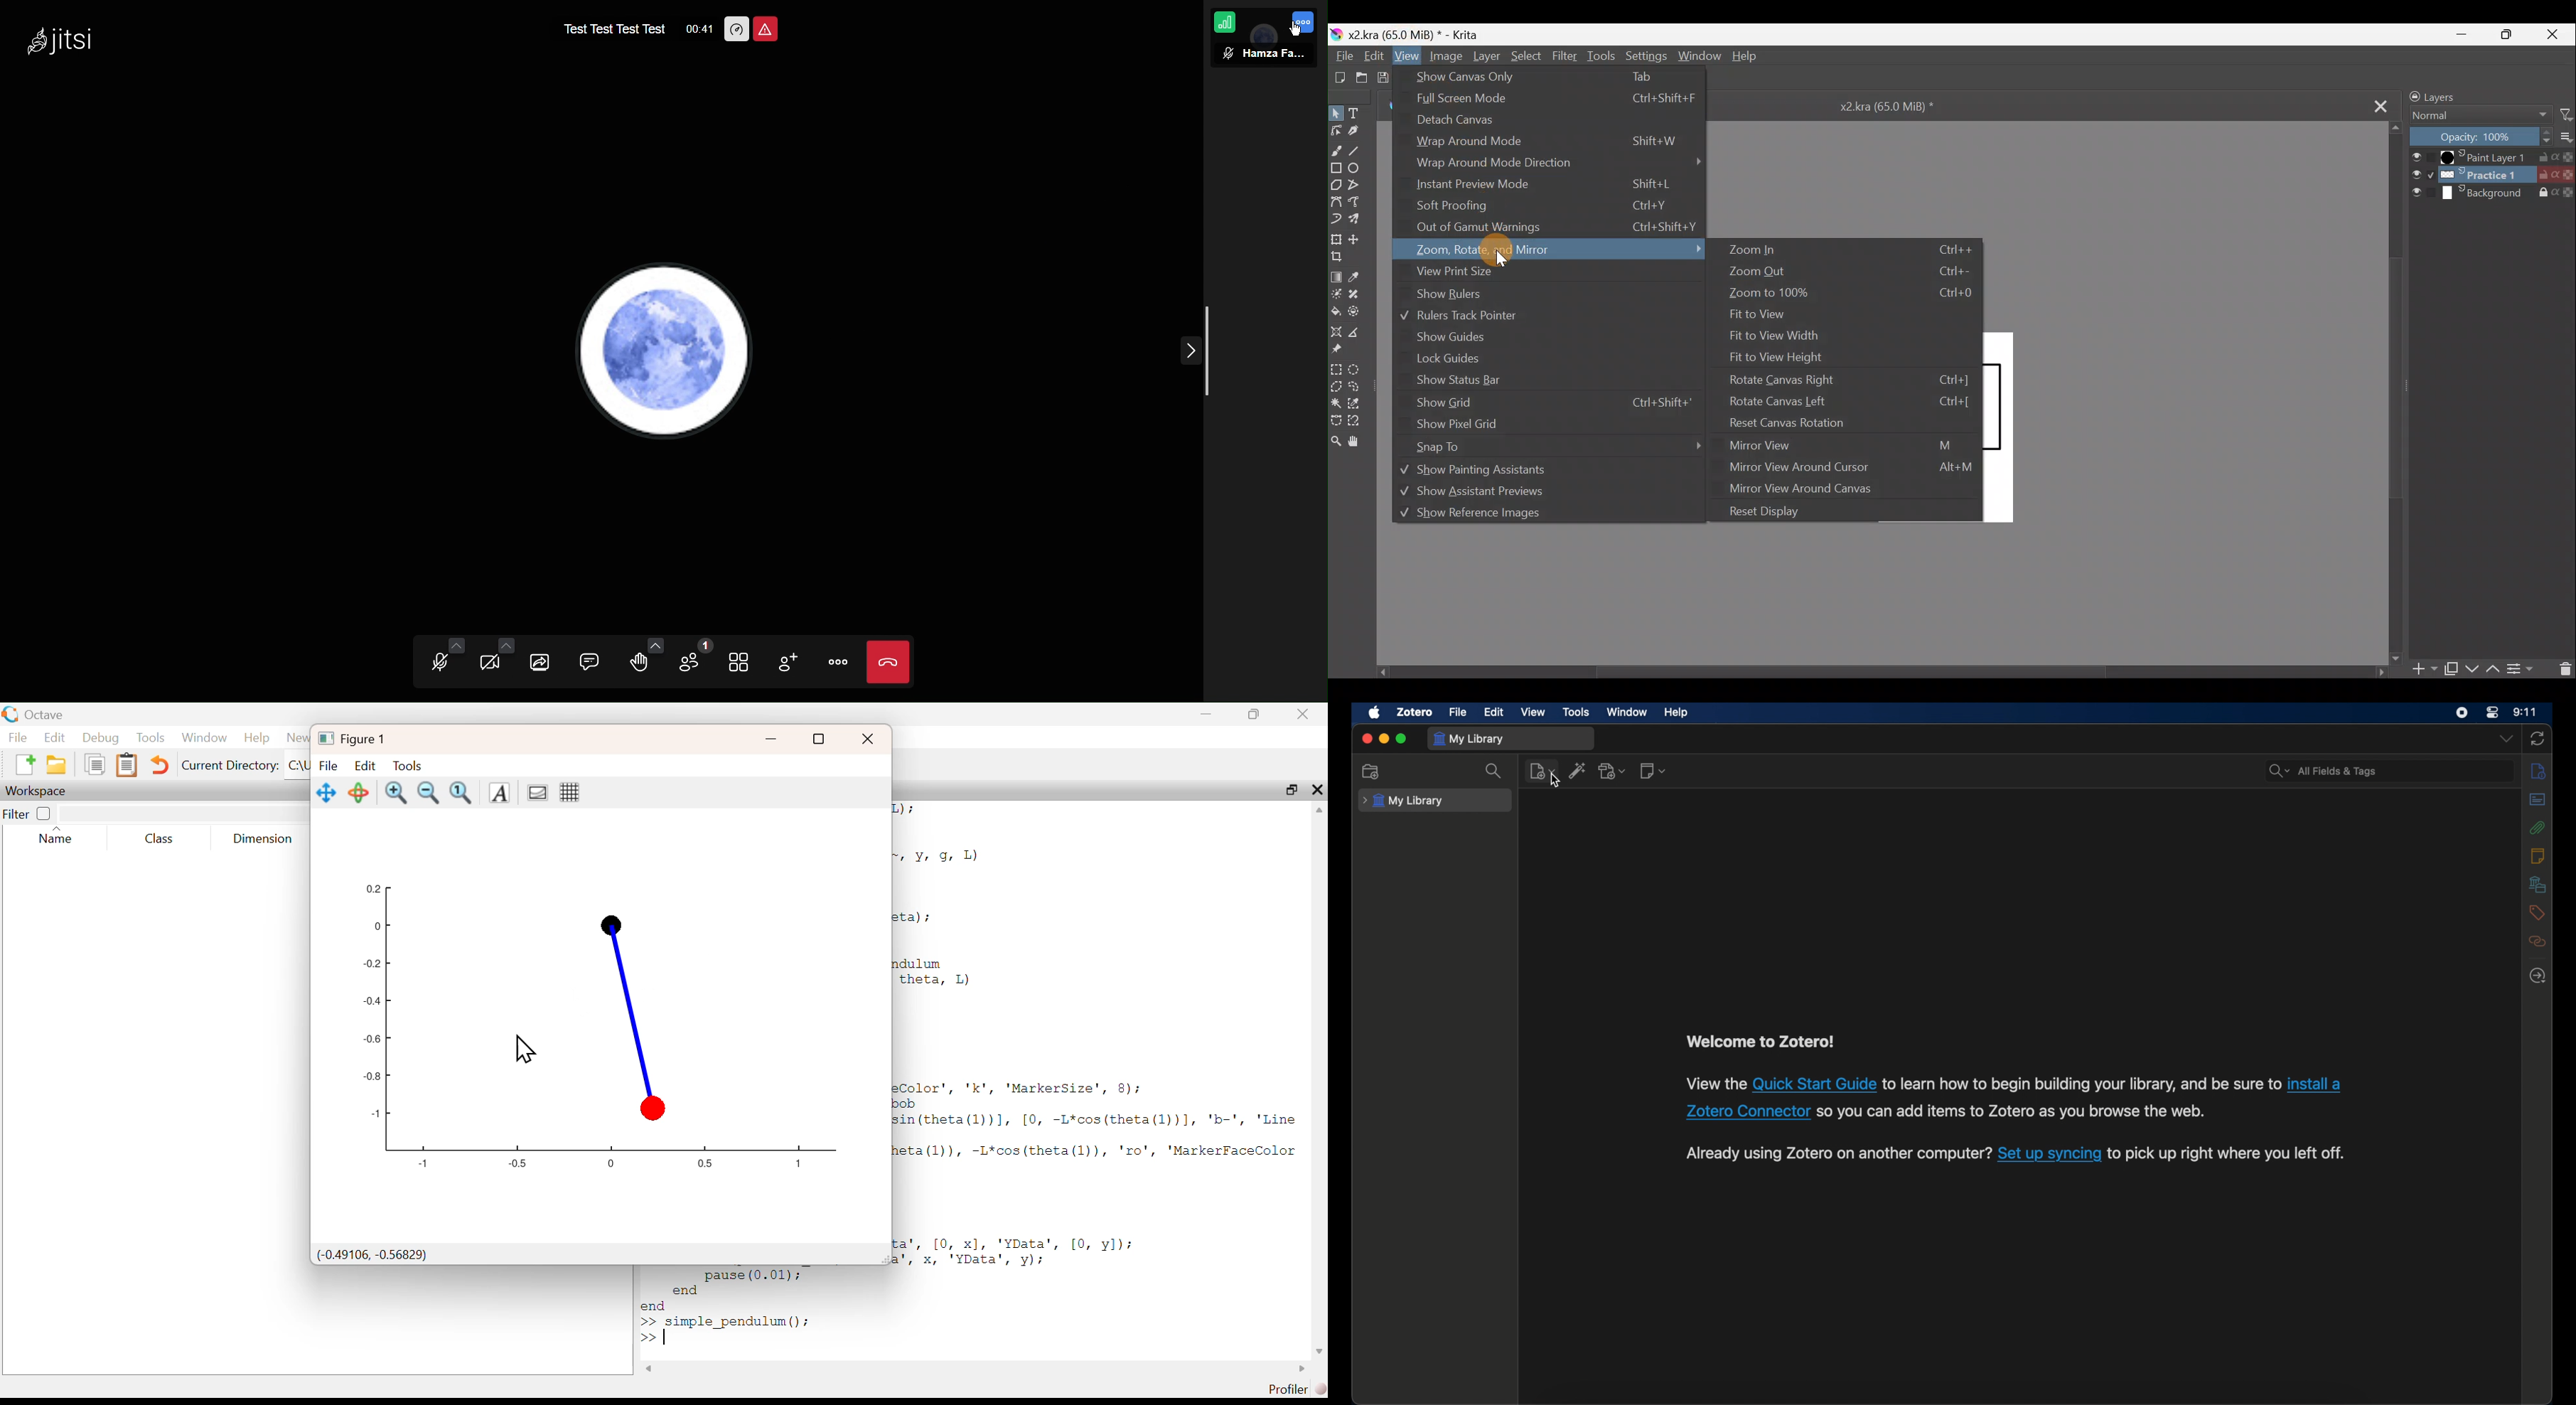  I want to click on Collapse, so click(1190, 356).